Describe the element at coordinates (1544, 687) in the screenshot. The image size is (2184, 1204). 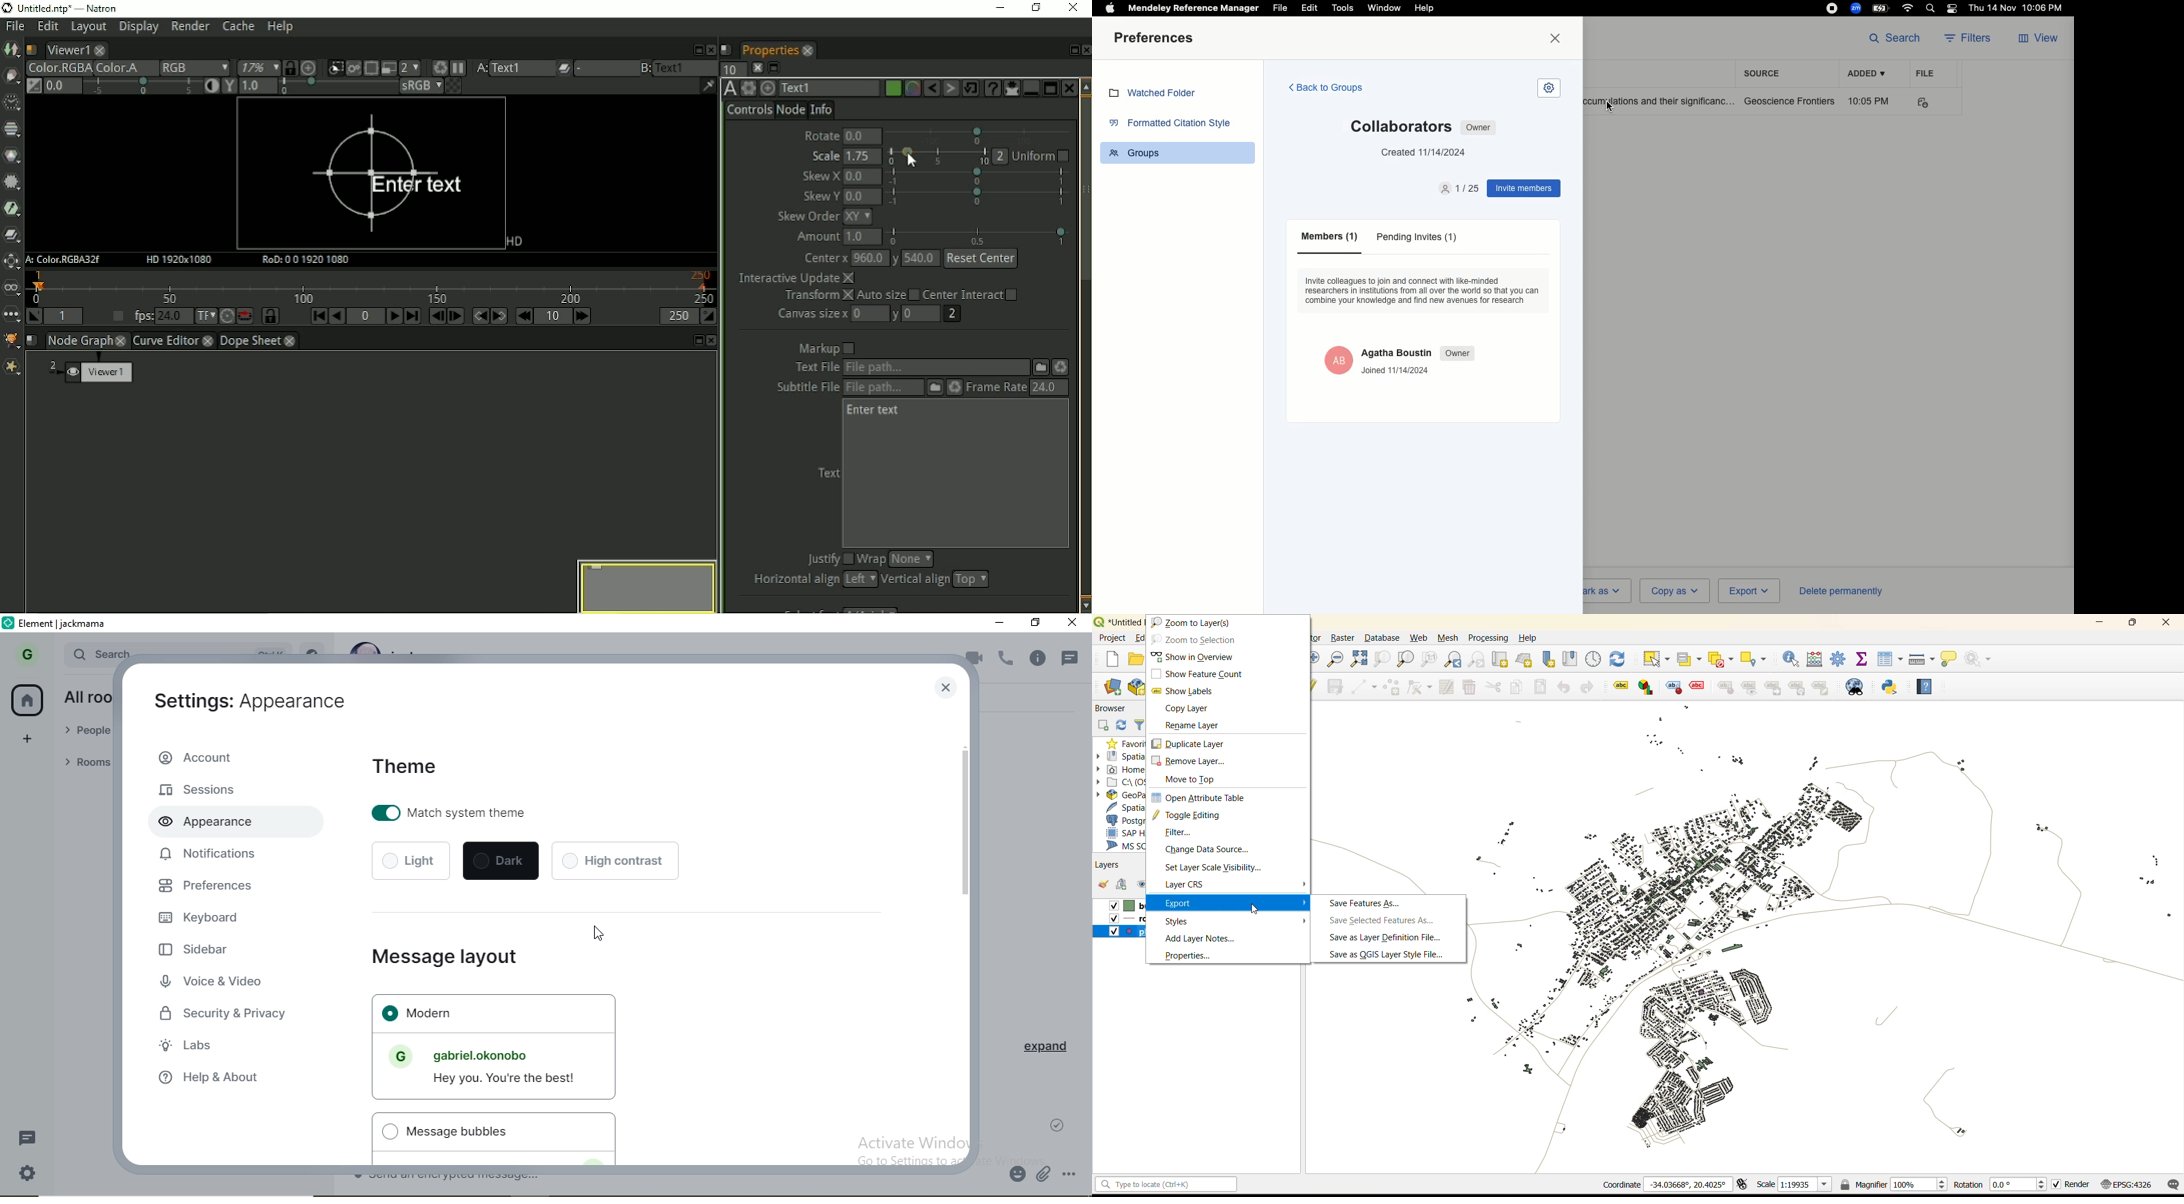
I see `paste` at that location.